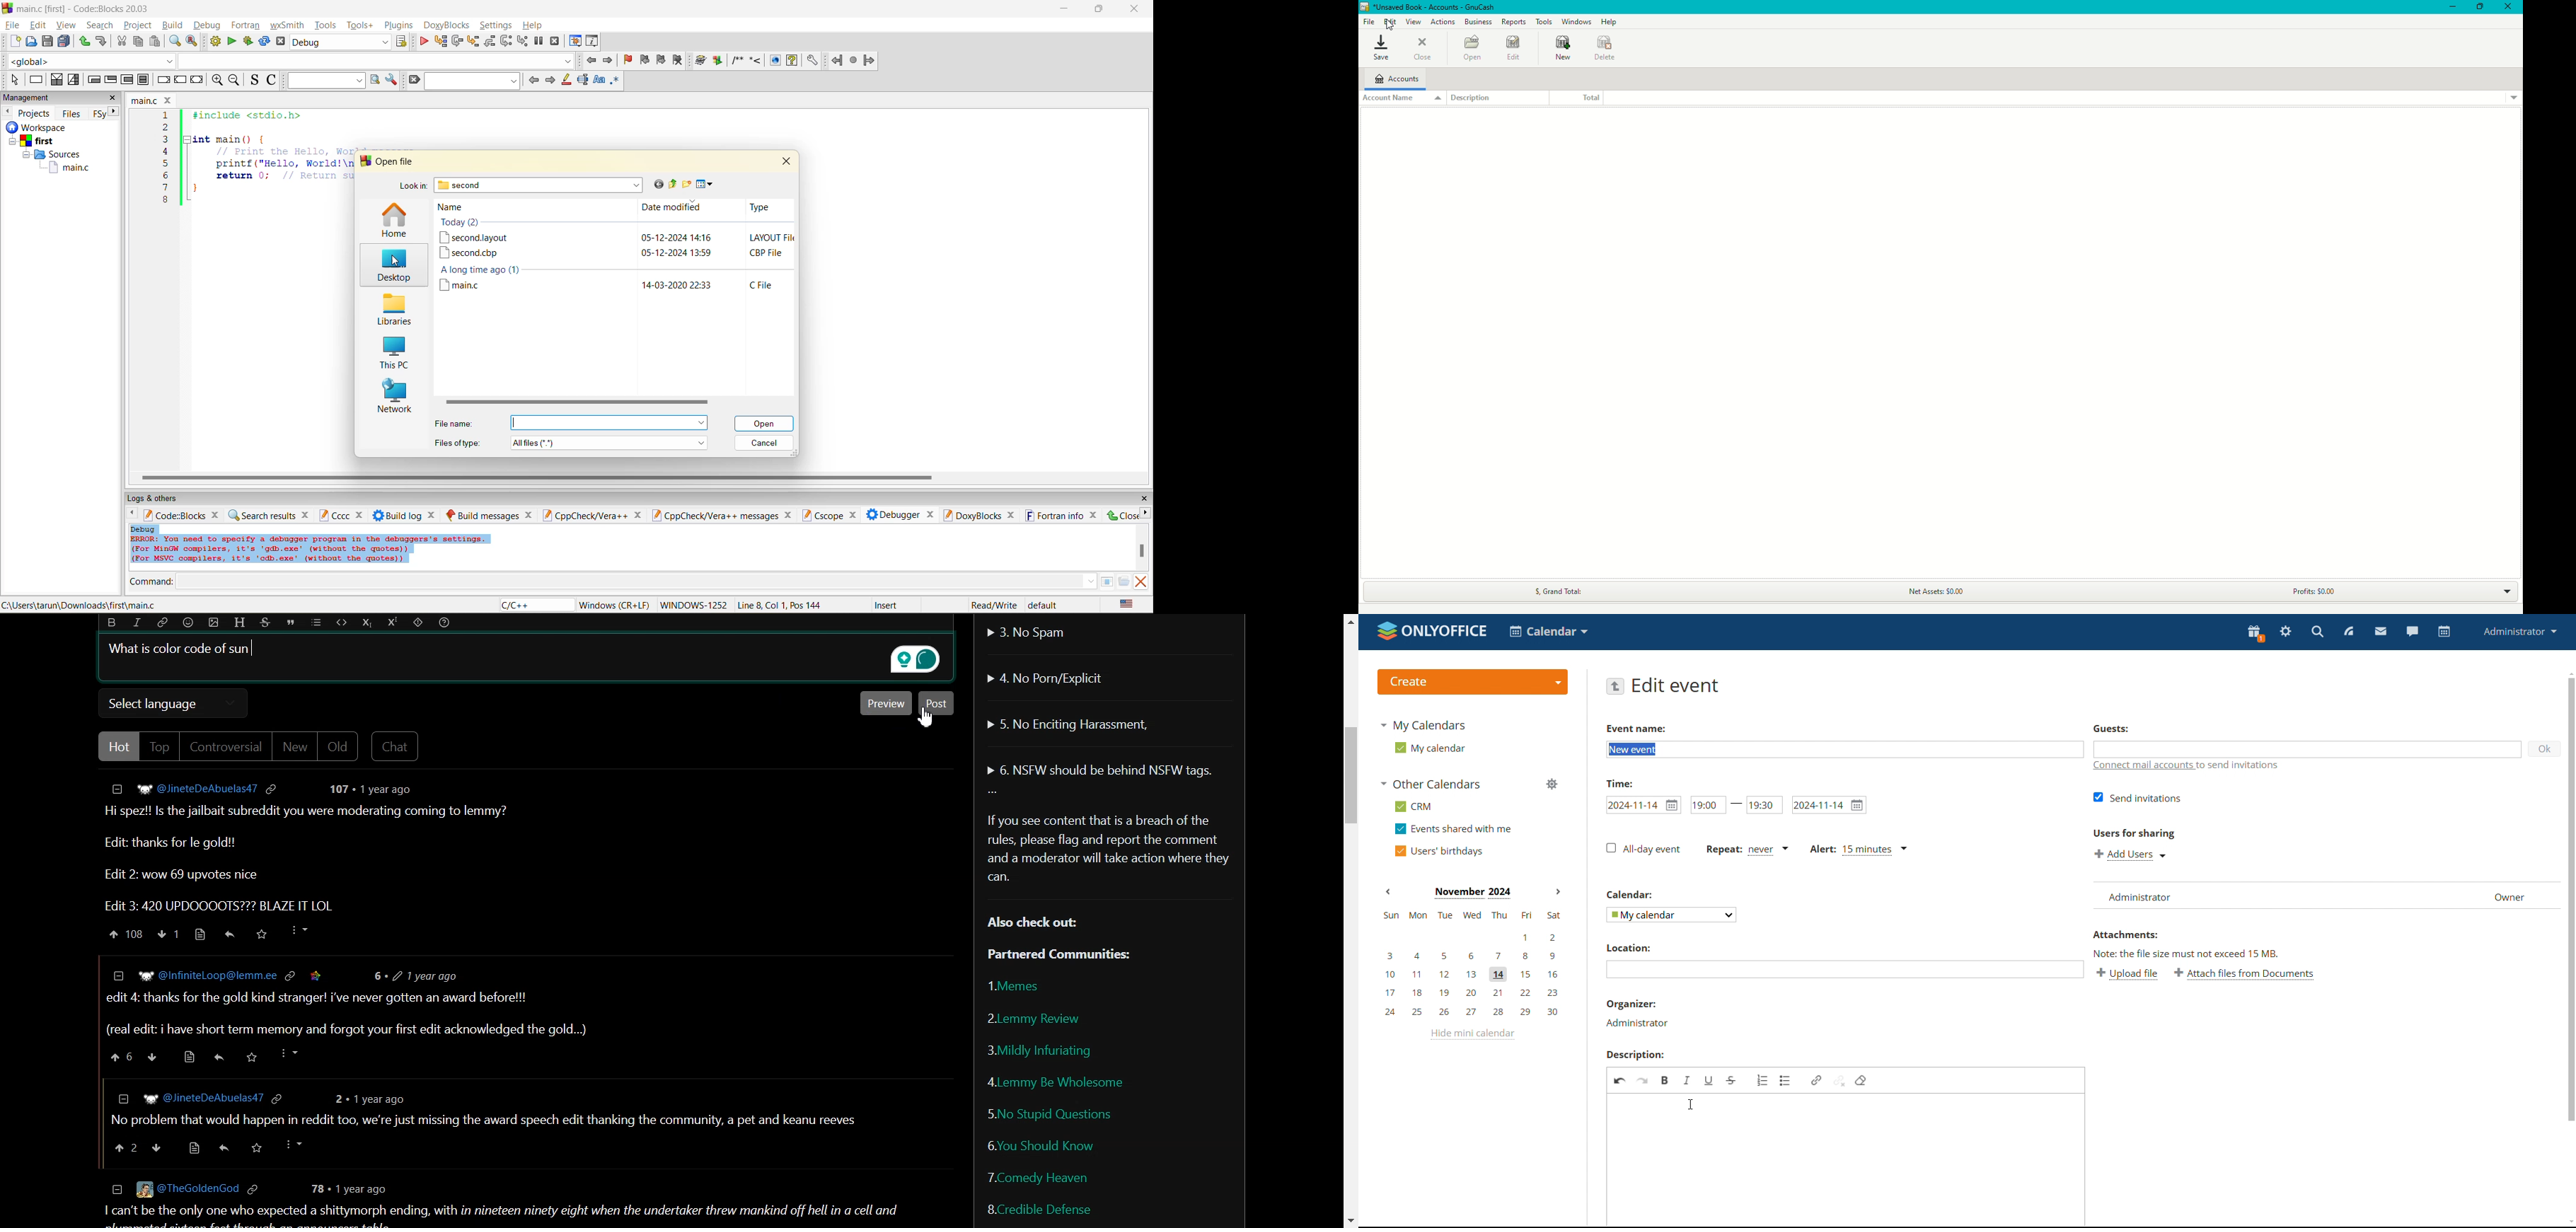 The image size is (2576, 1232). I want to click on close, so click(1144, 499).